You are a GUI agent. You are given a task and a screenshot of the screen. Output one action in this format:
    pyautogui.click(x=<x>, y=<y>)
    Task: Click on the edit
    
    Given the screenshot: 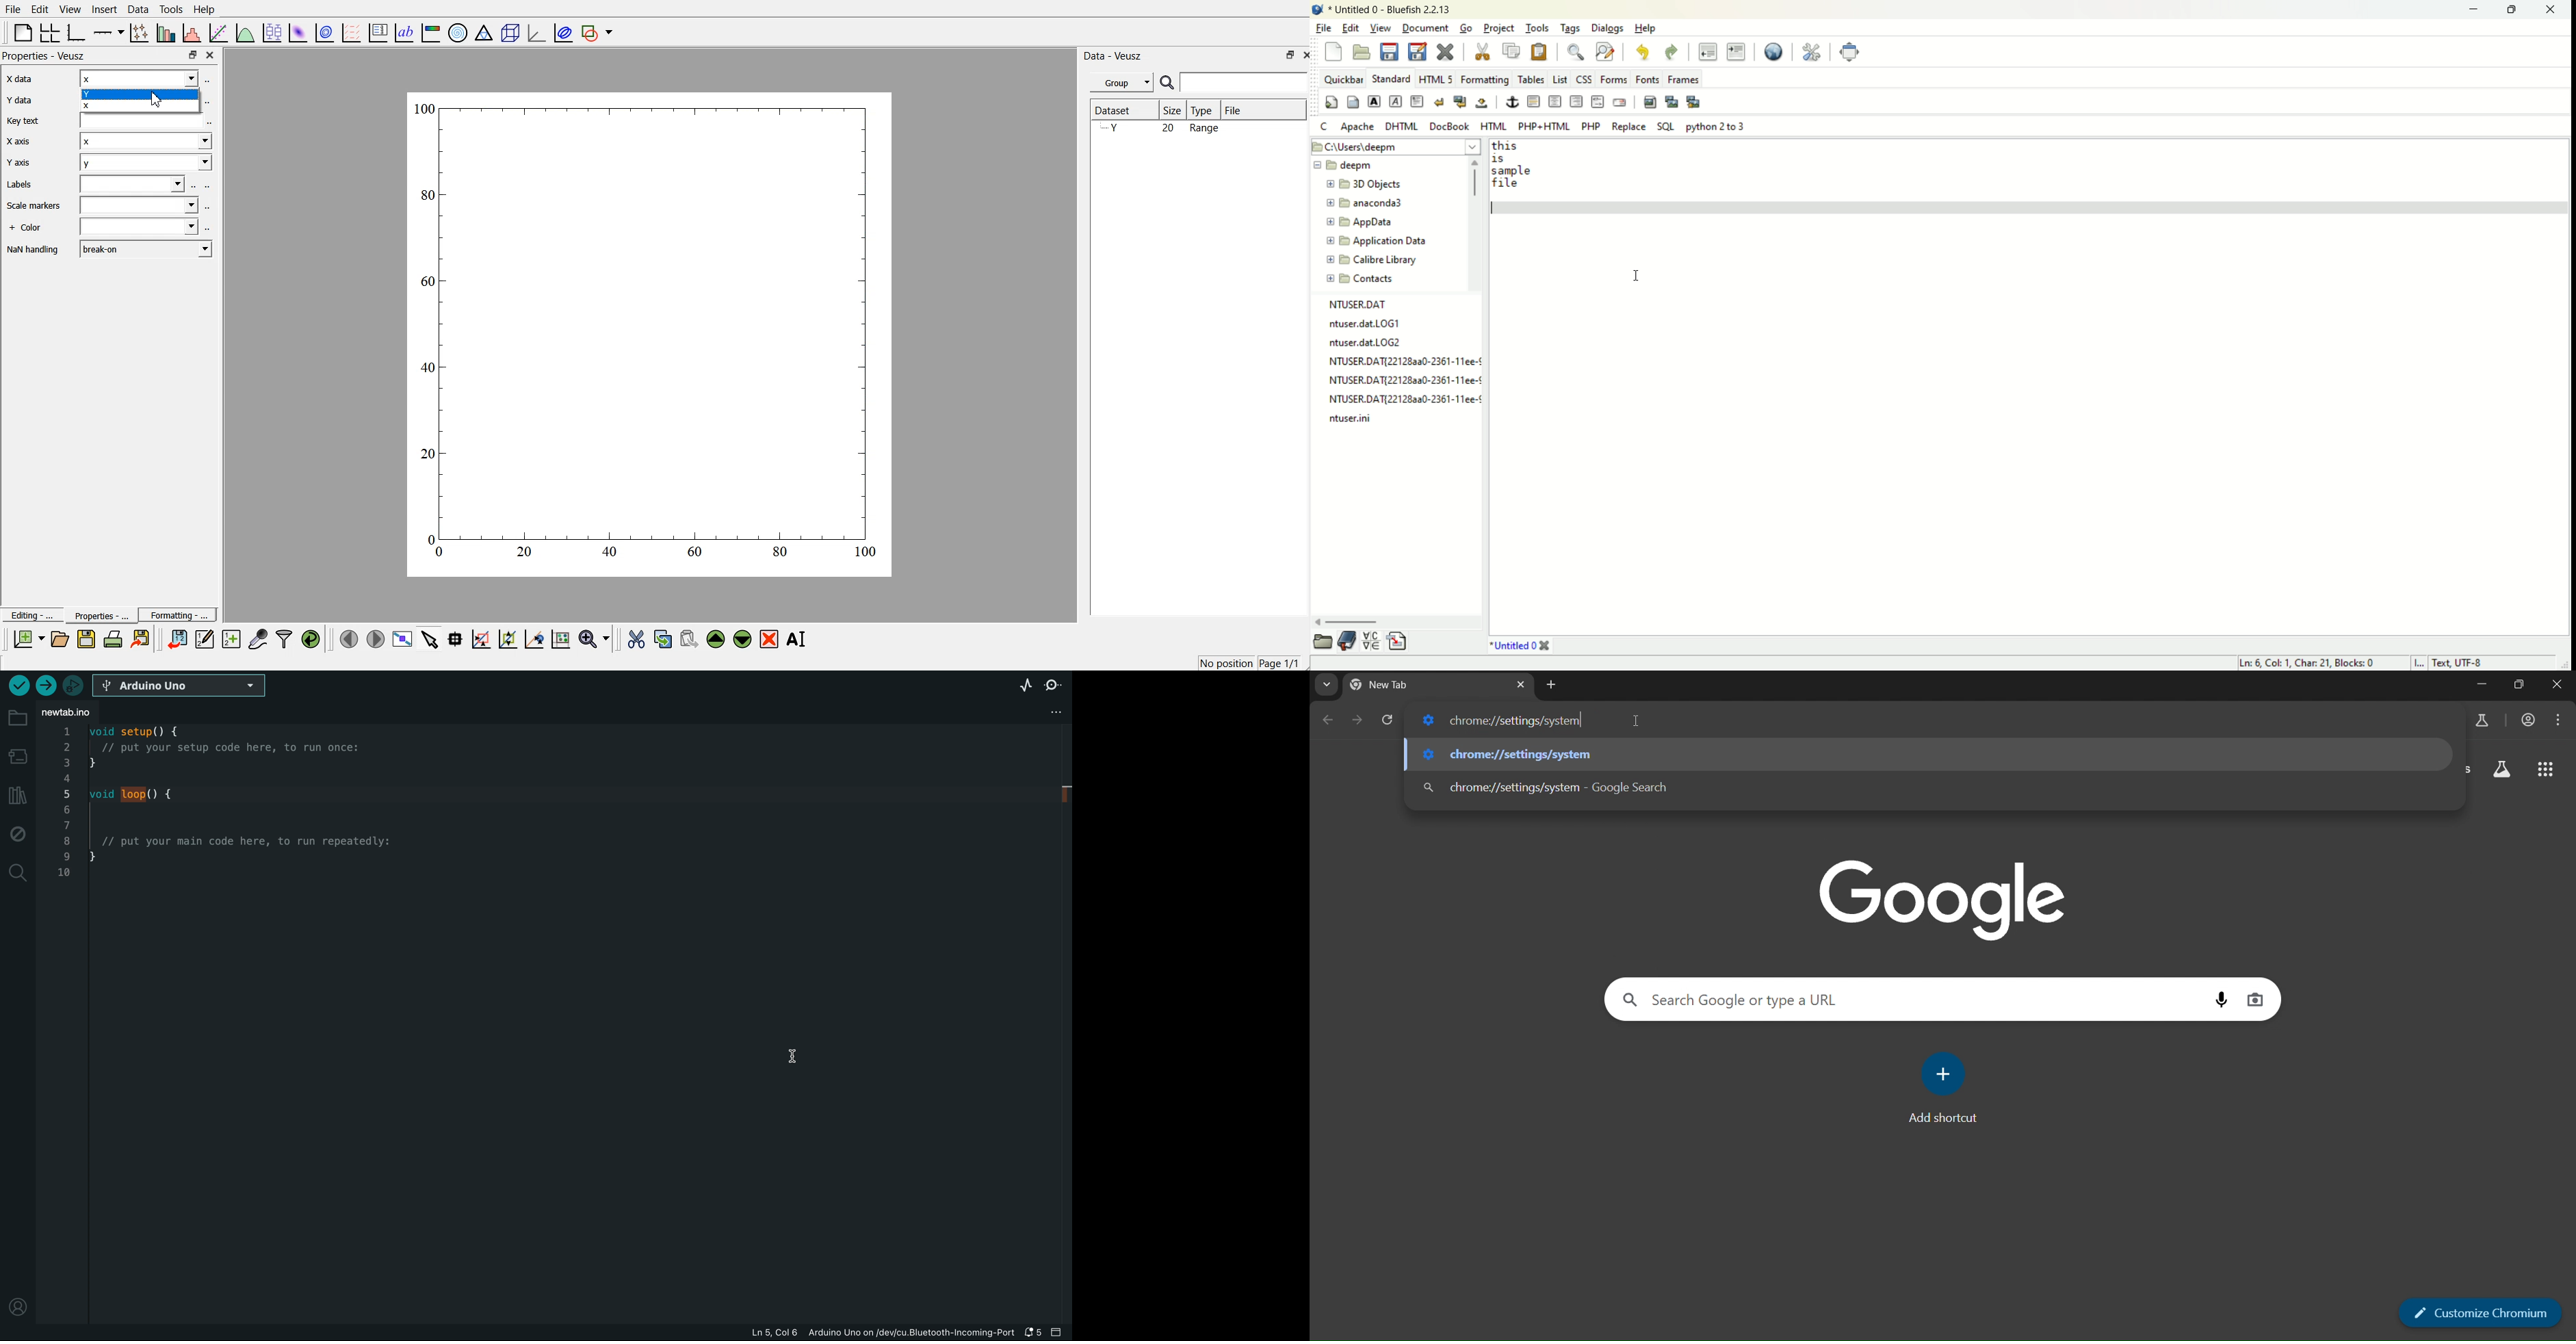 What is the action you would take?
    pyautogui.click(x=1353, y=28)
    